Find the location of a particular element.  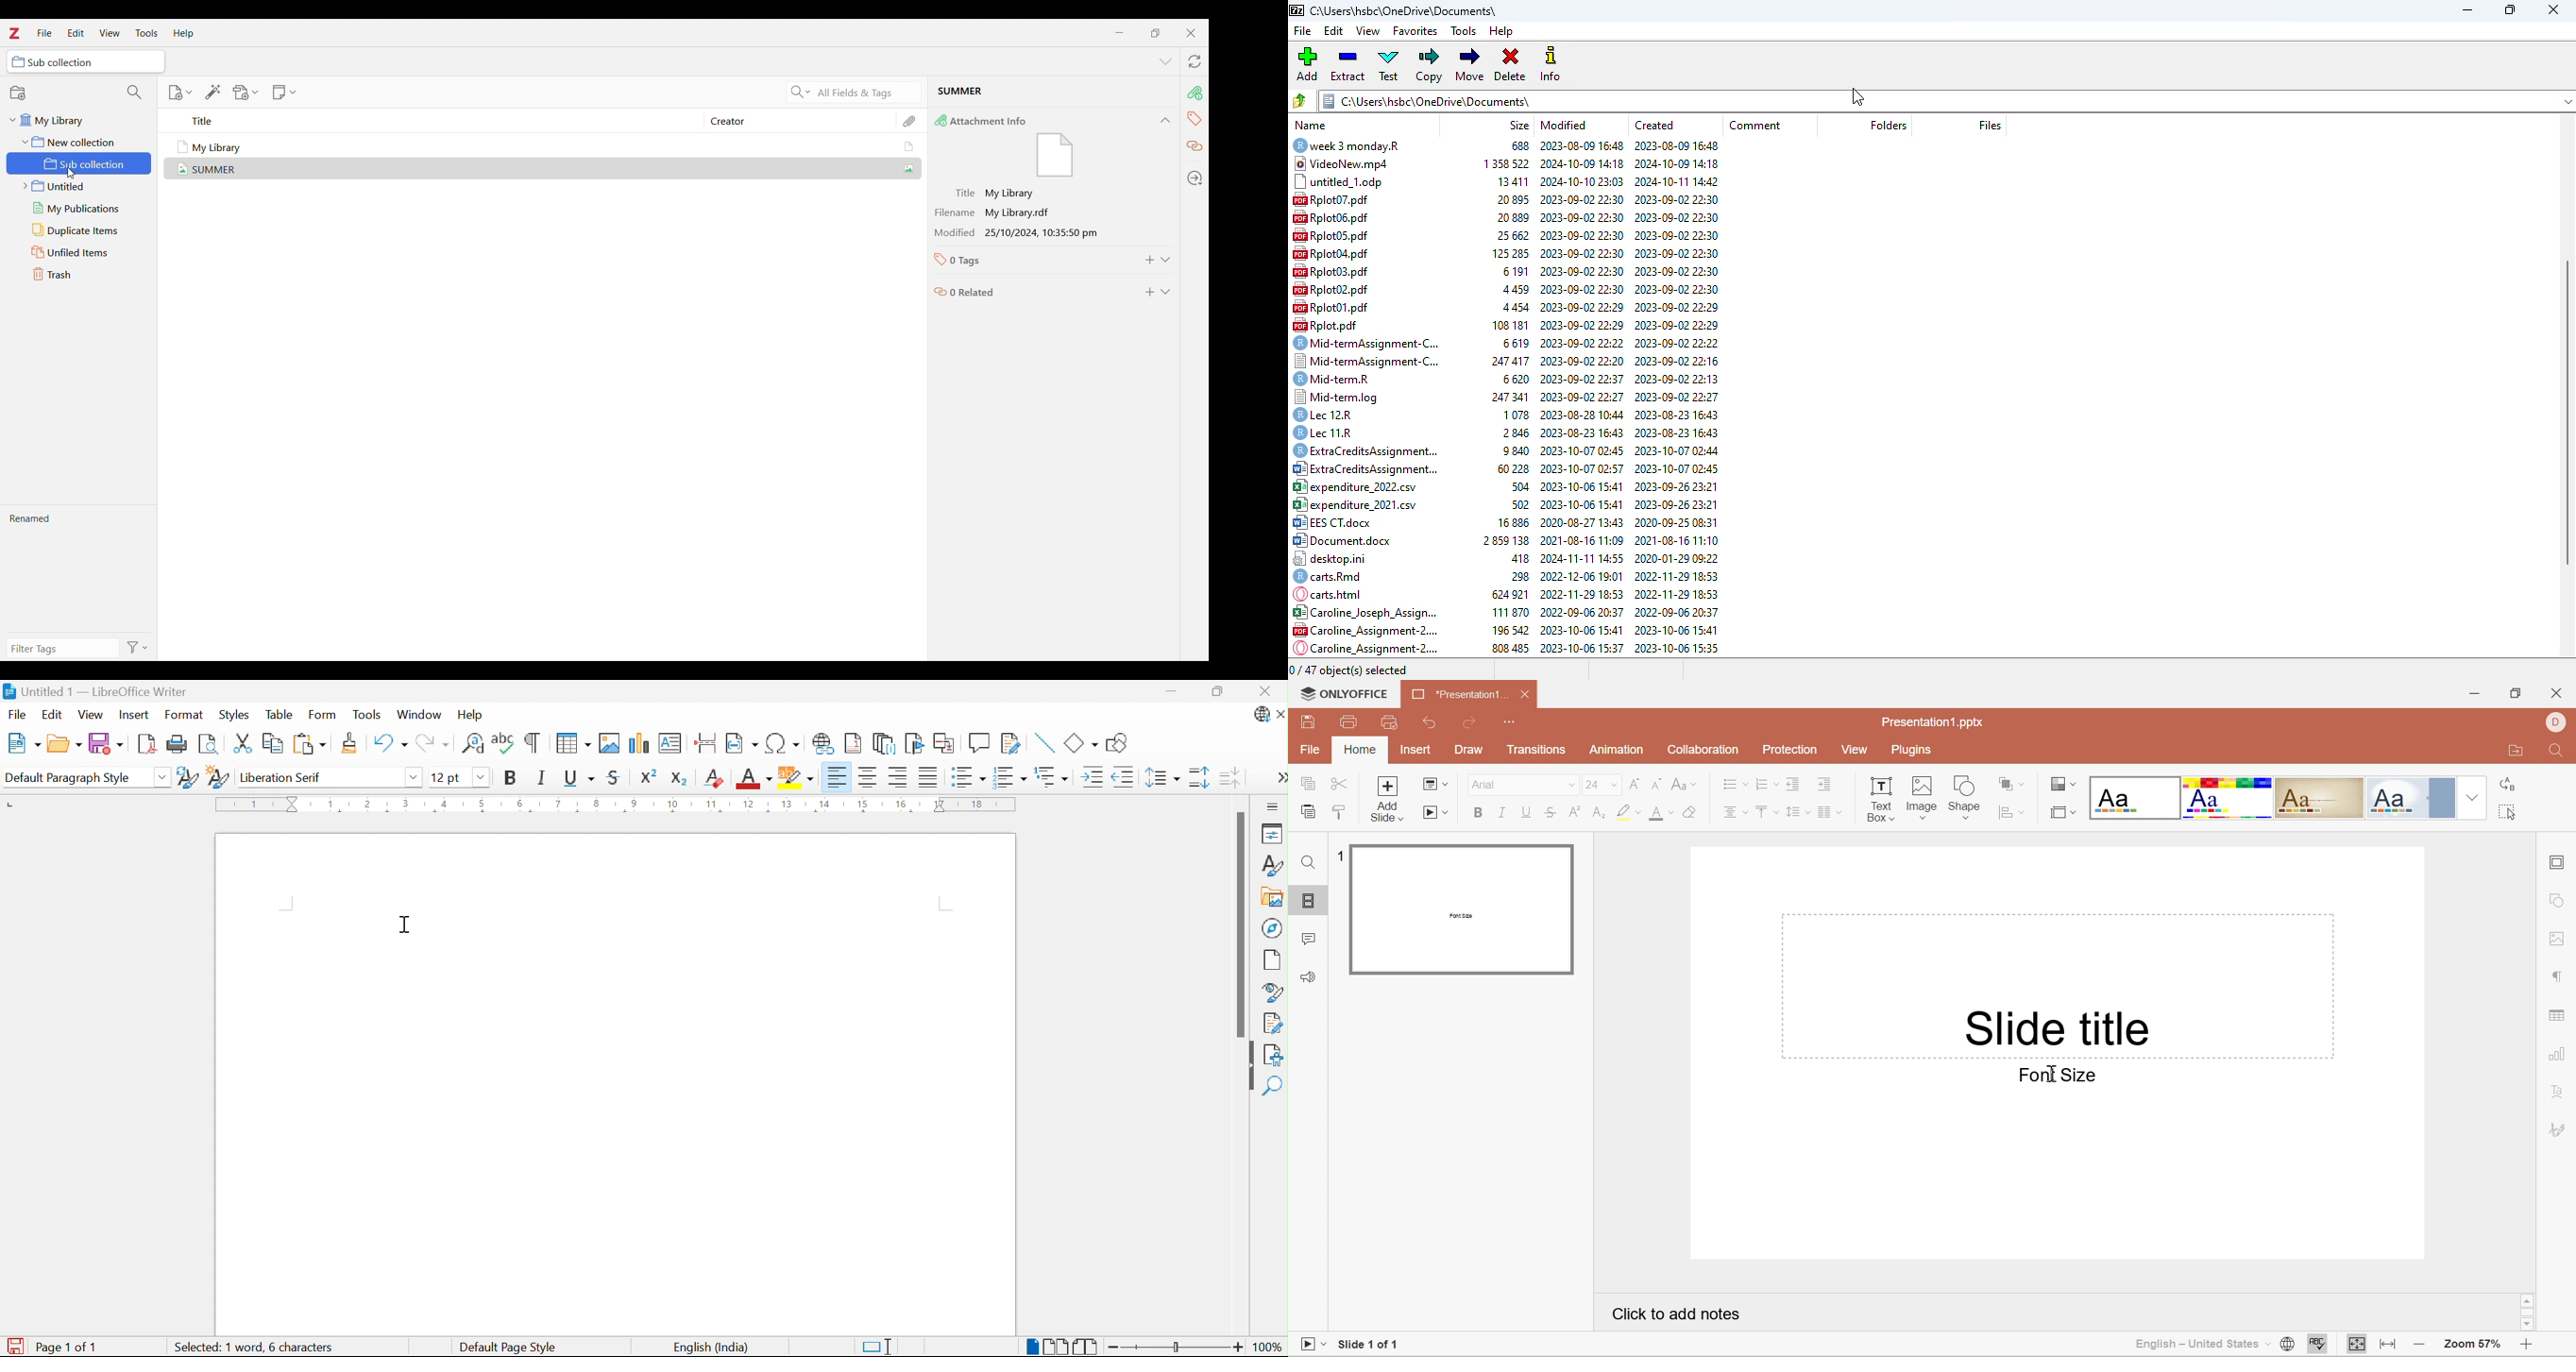

Align Right is located at coordinates (899, 778).